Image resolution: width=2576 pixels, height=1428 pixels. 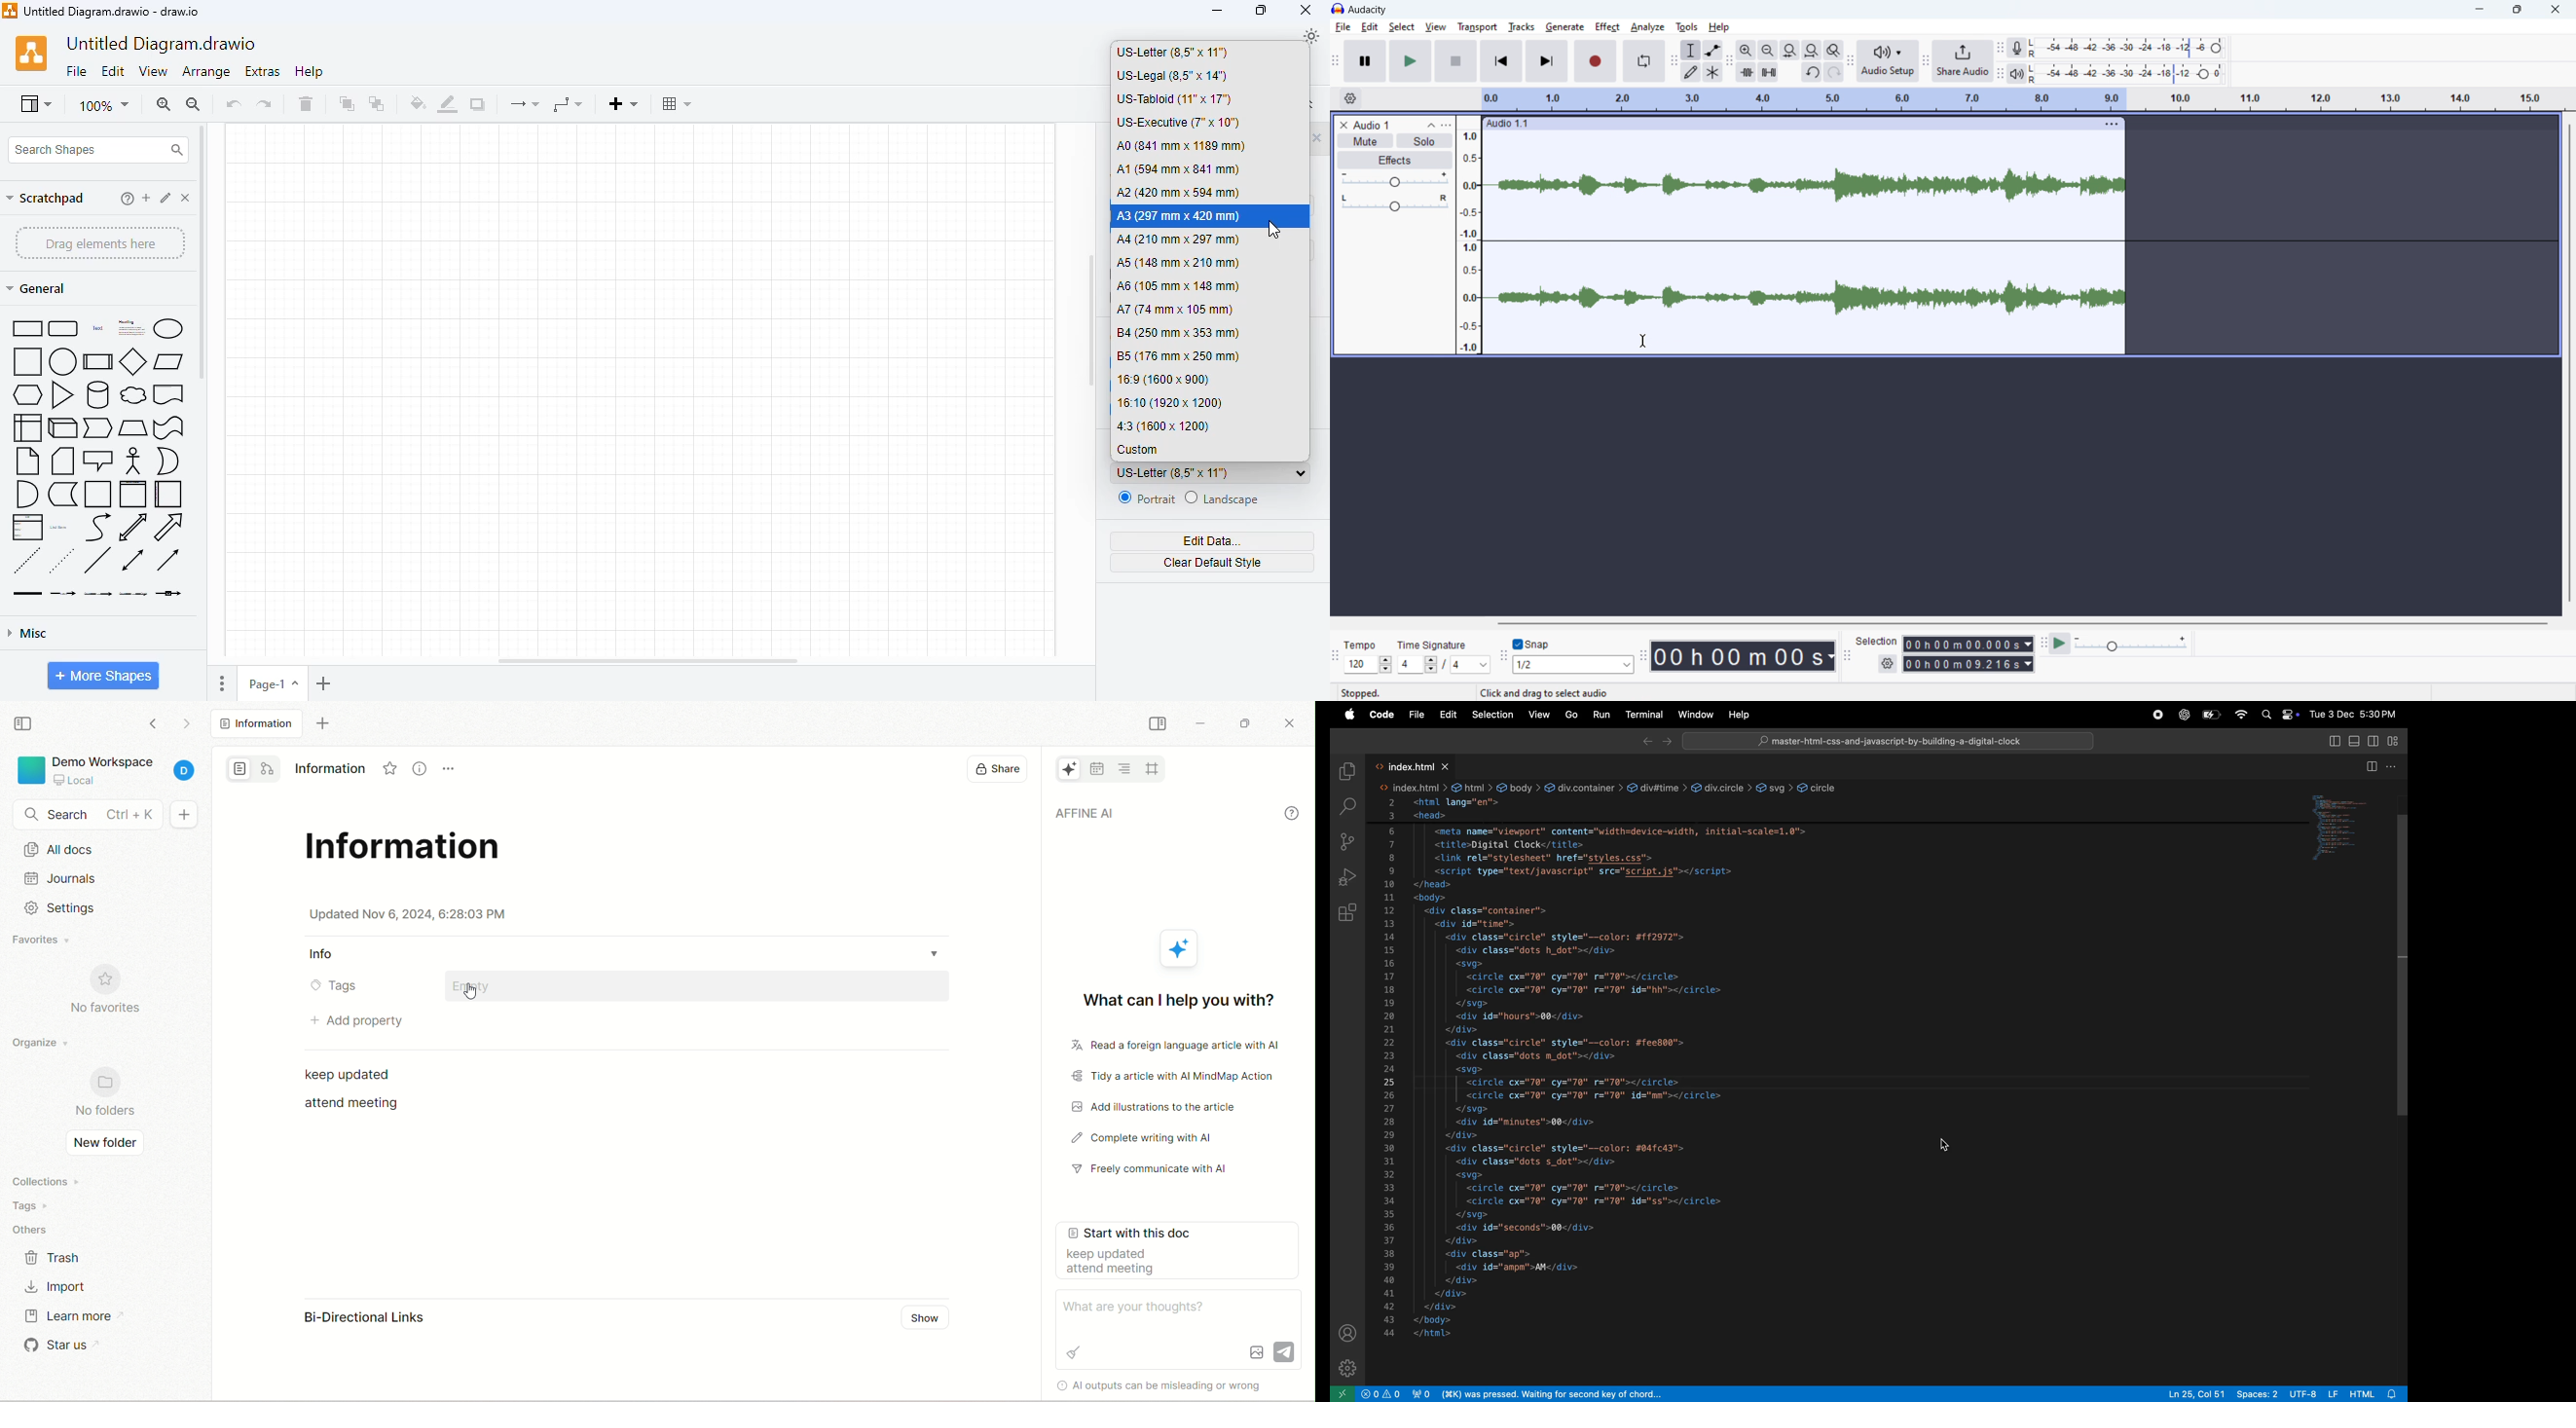 What do you see at coordinates (239, 769) in the screenshot?
I see `page mode` at bounding box center [239, 769].